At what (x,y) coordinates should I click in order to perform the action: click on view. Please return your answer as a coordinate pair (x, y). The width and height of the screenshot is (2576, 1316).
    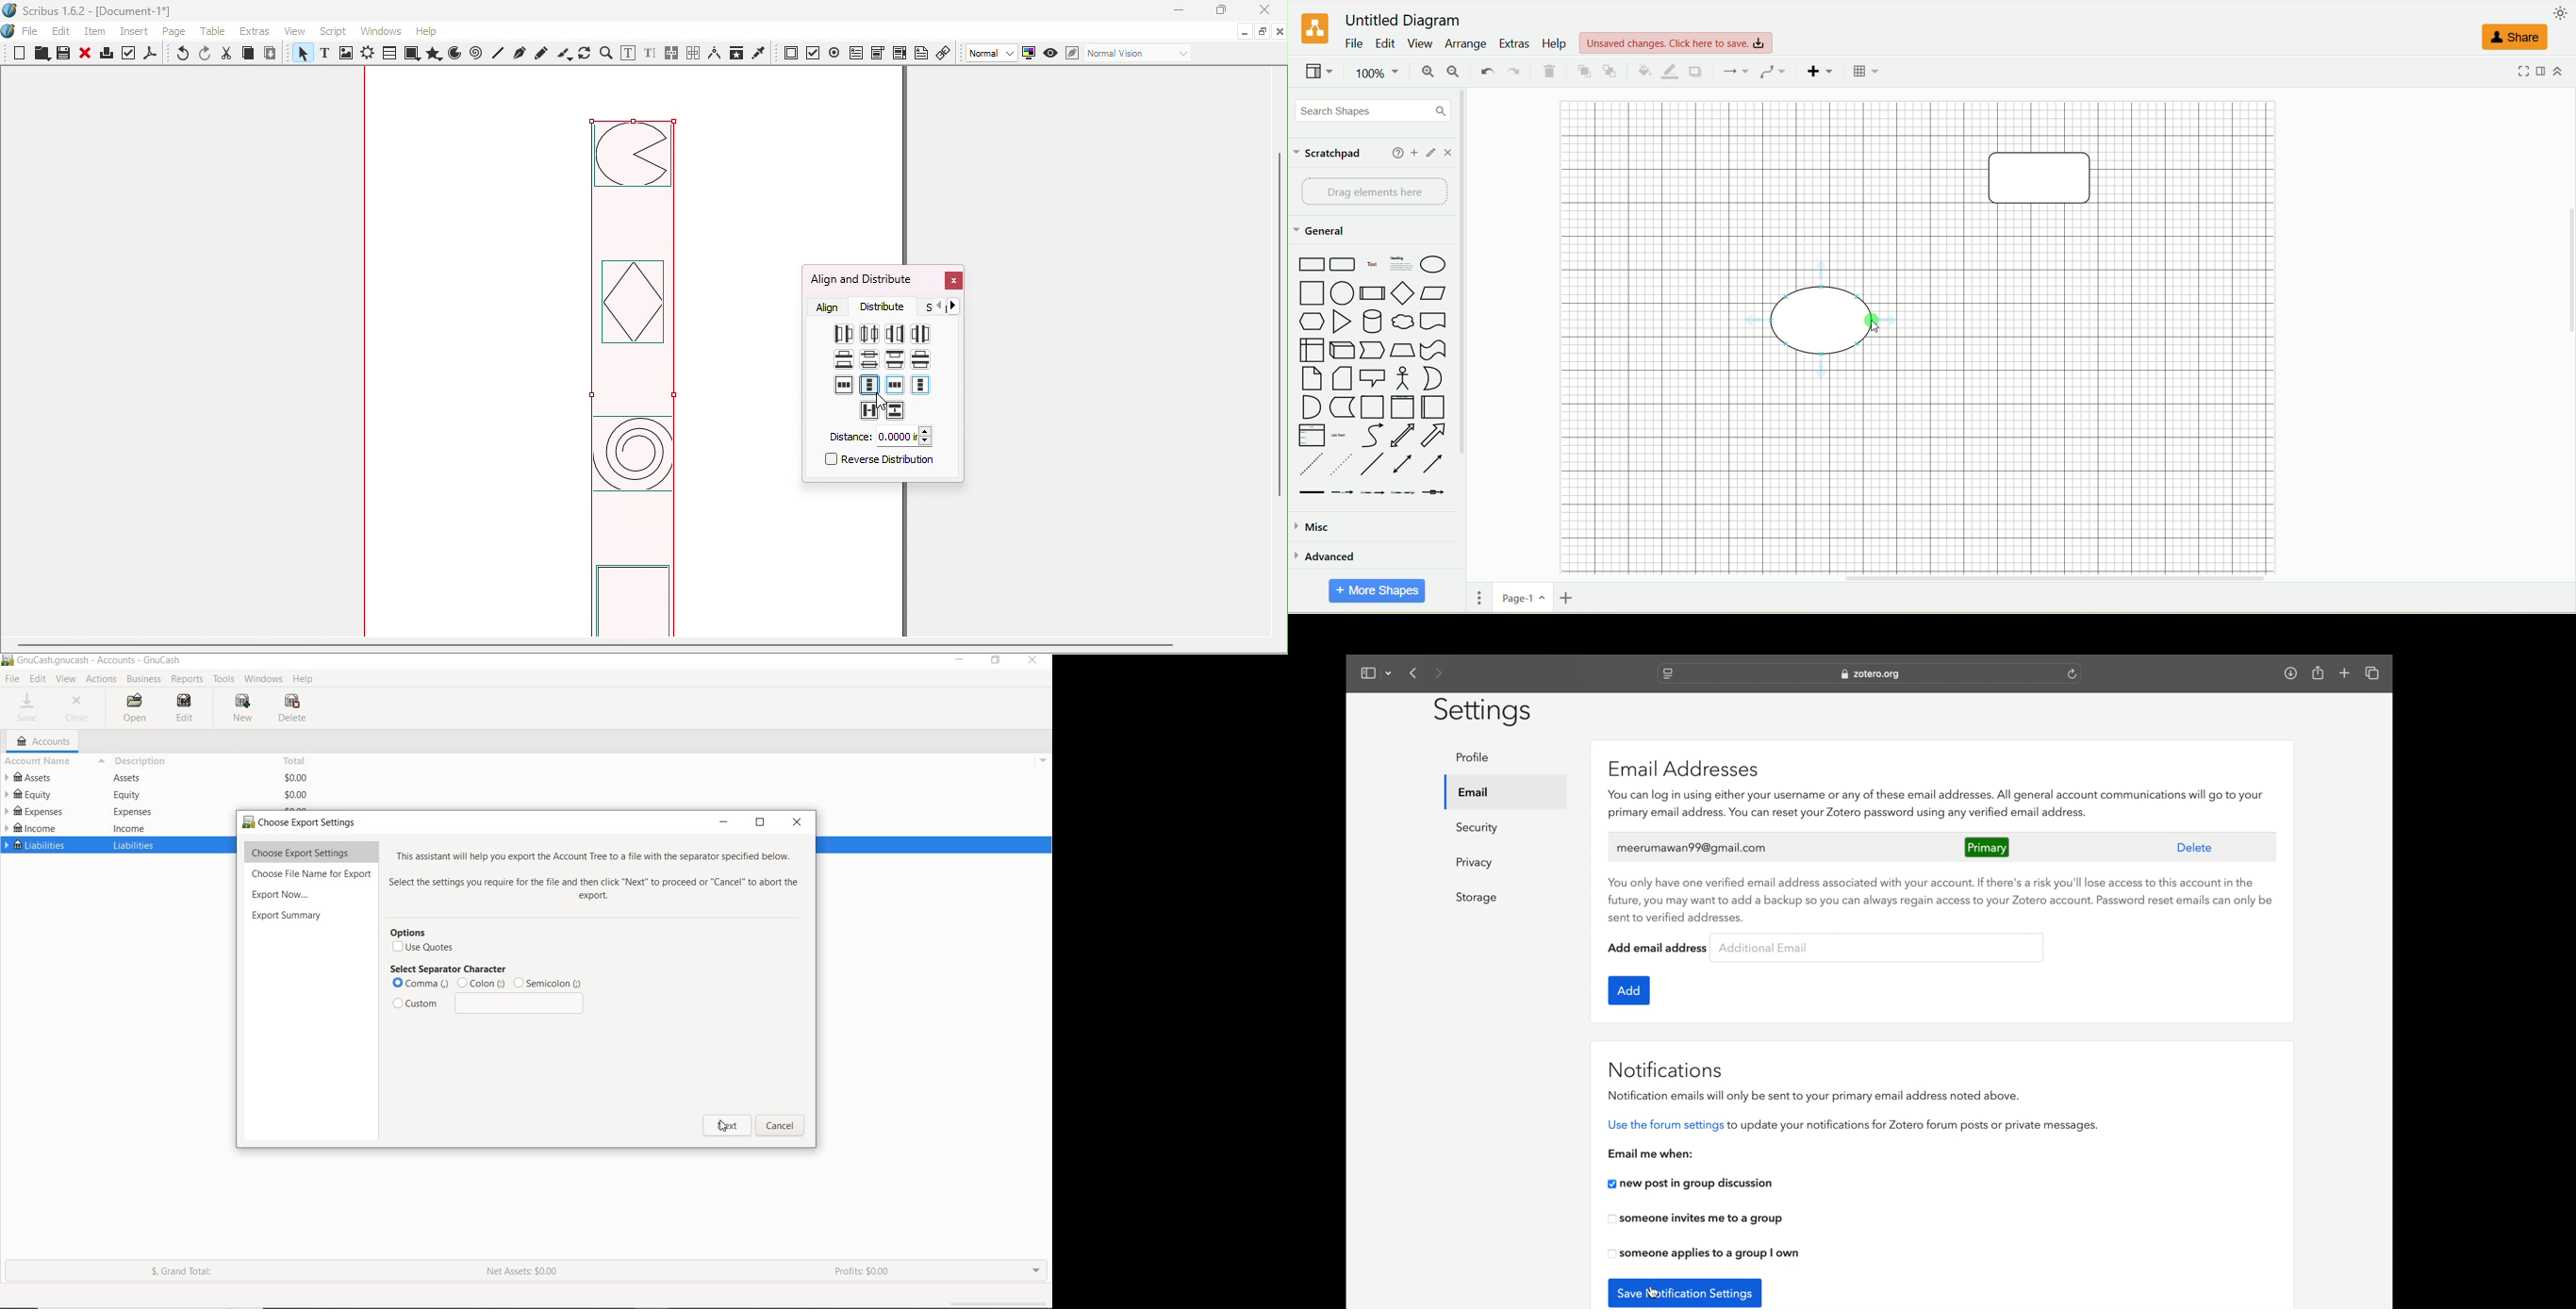
    Looking at the image, I should click on (1320, 73).